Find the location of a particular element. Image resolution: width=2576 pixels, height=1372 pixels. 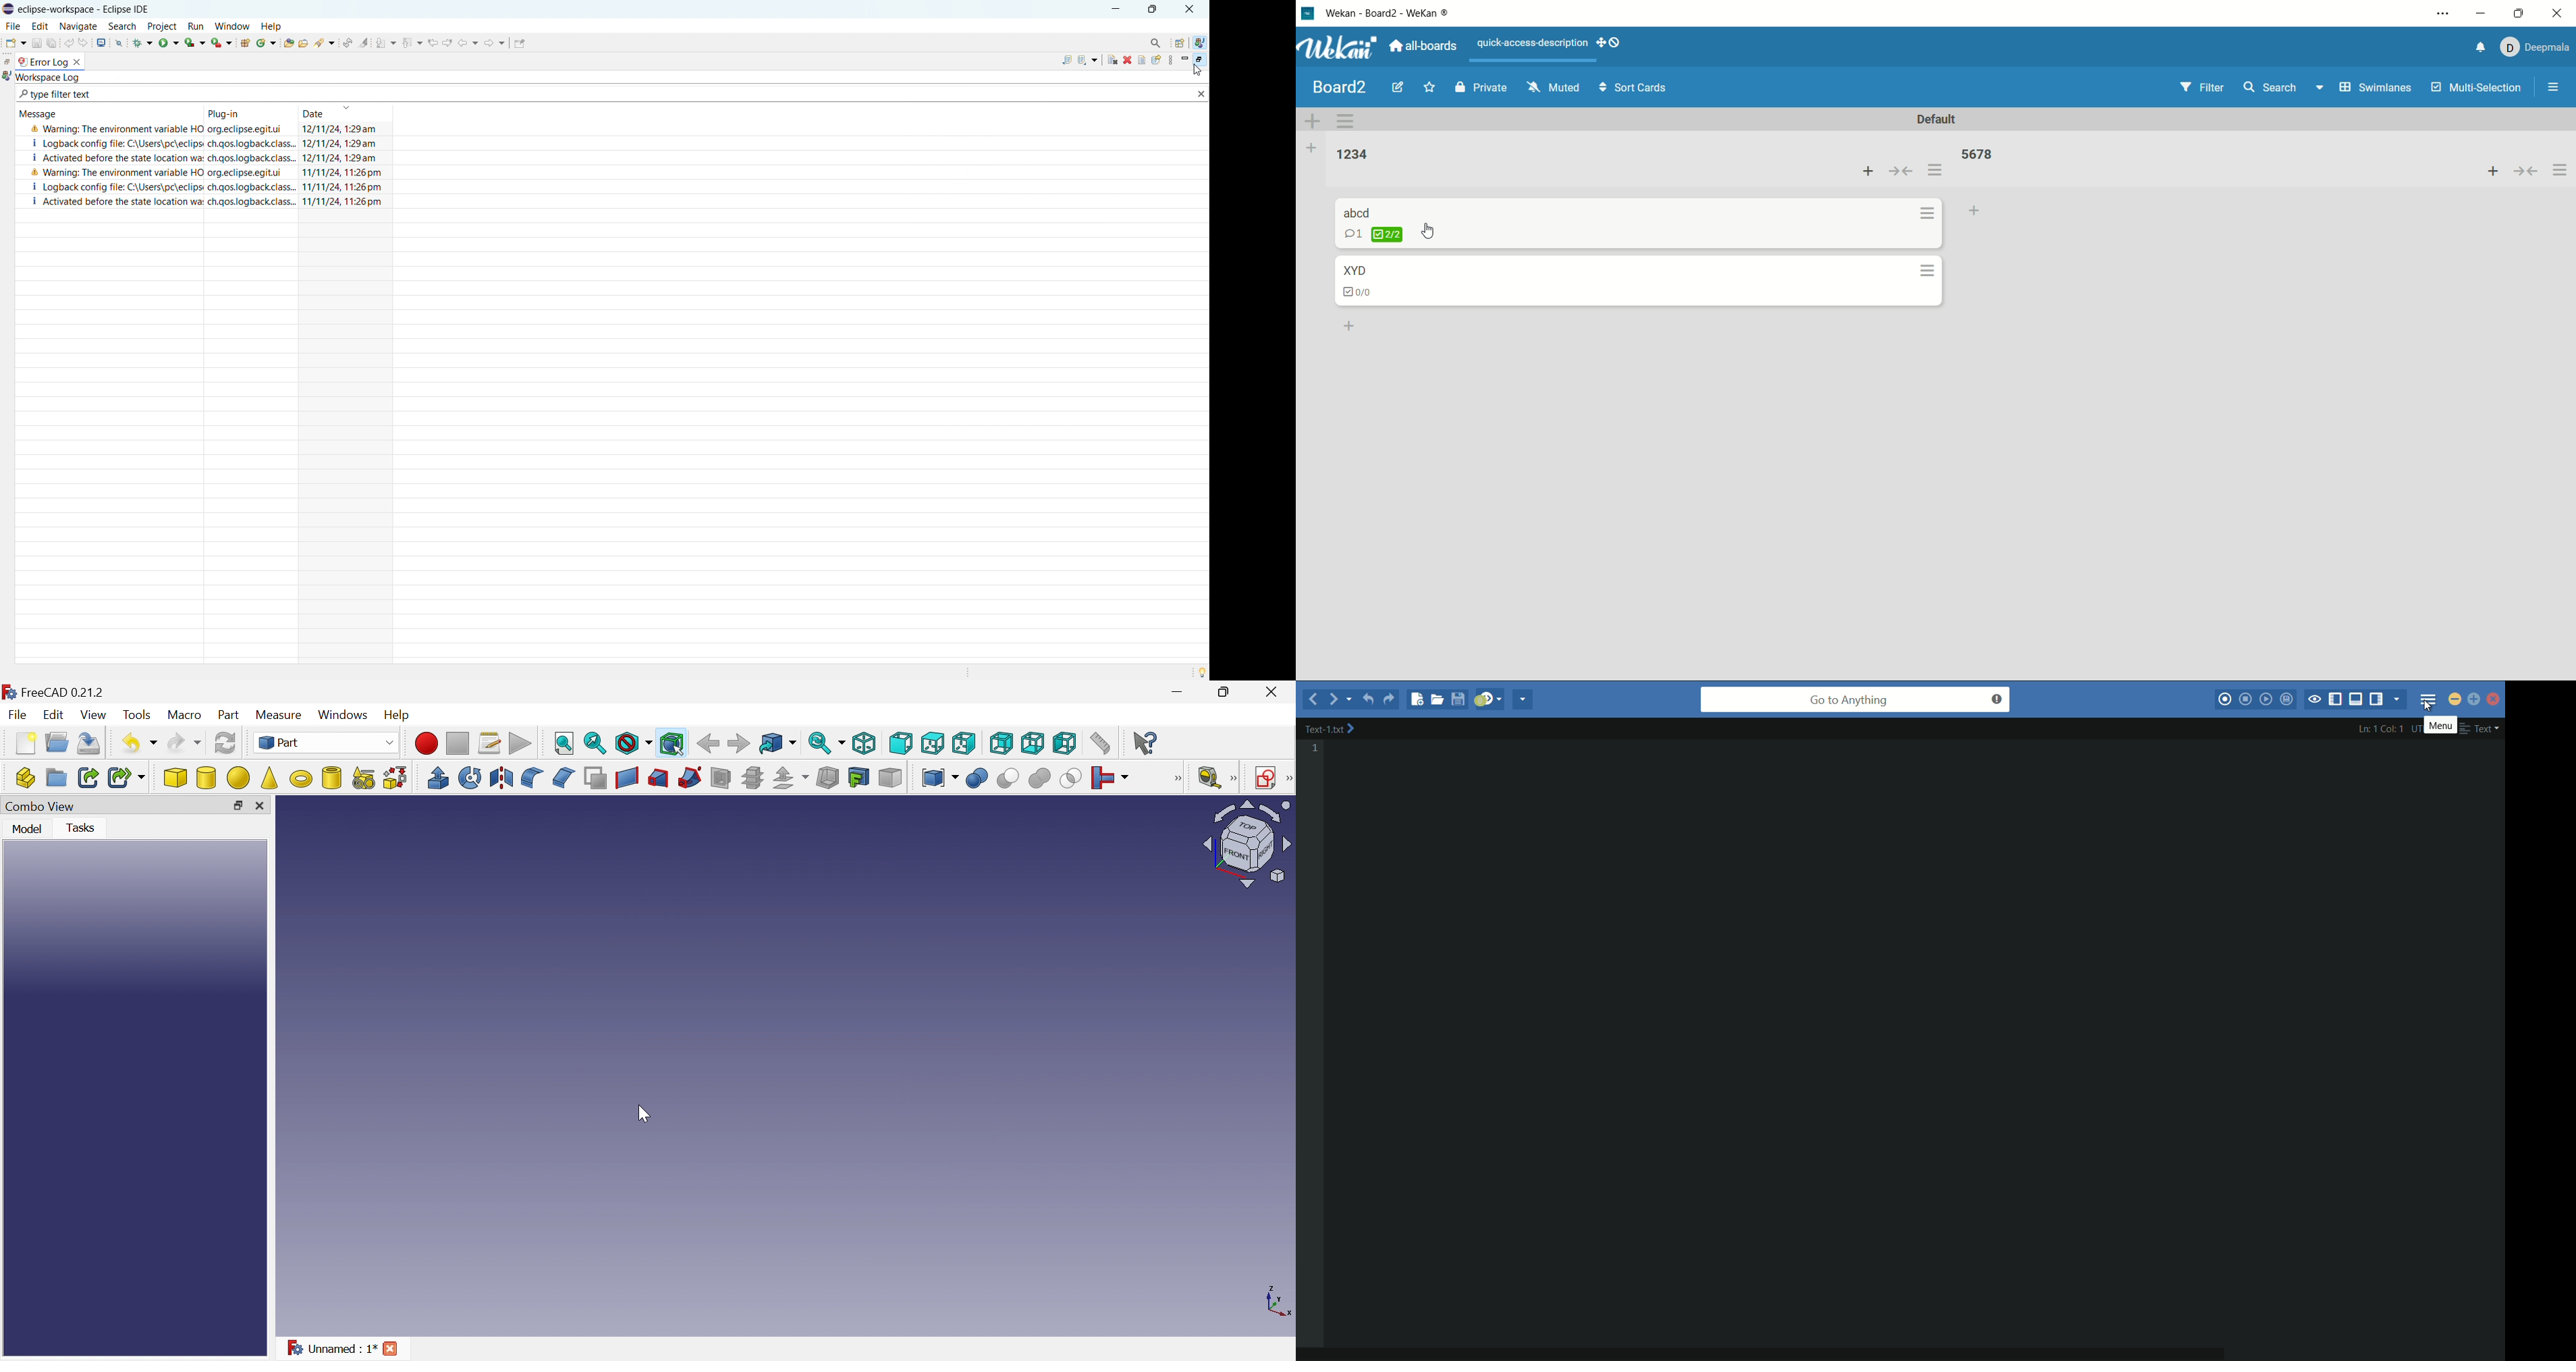

FreeCAD 0.21.2 is located at coordinates (65, 691).